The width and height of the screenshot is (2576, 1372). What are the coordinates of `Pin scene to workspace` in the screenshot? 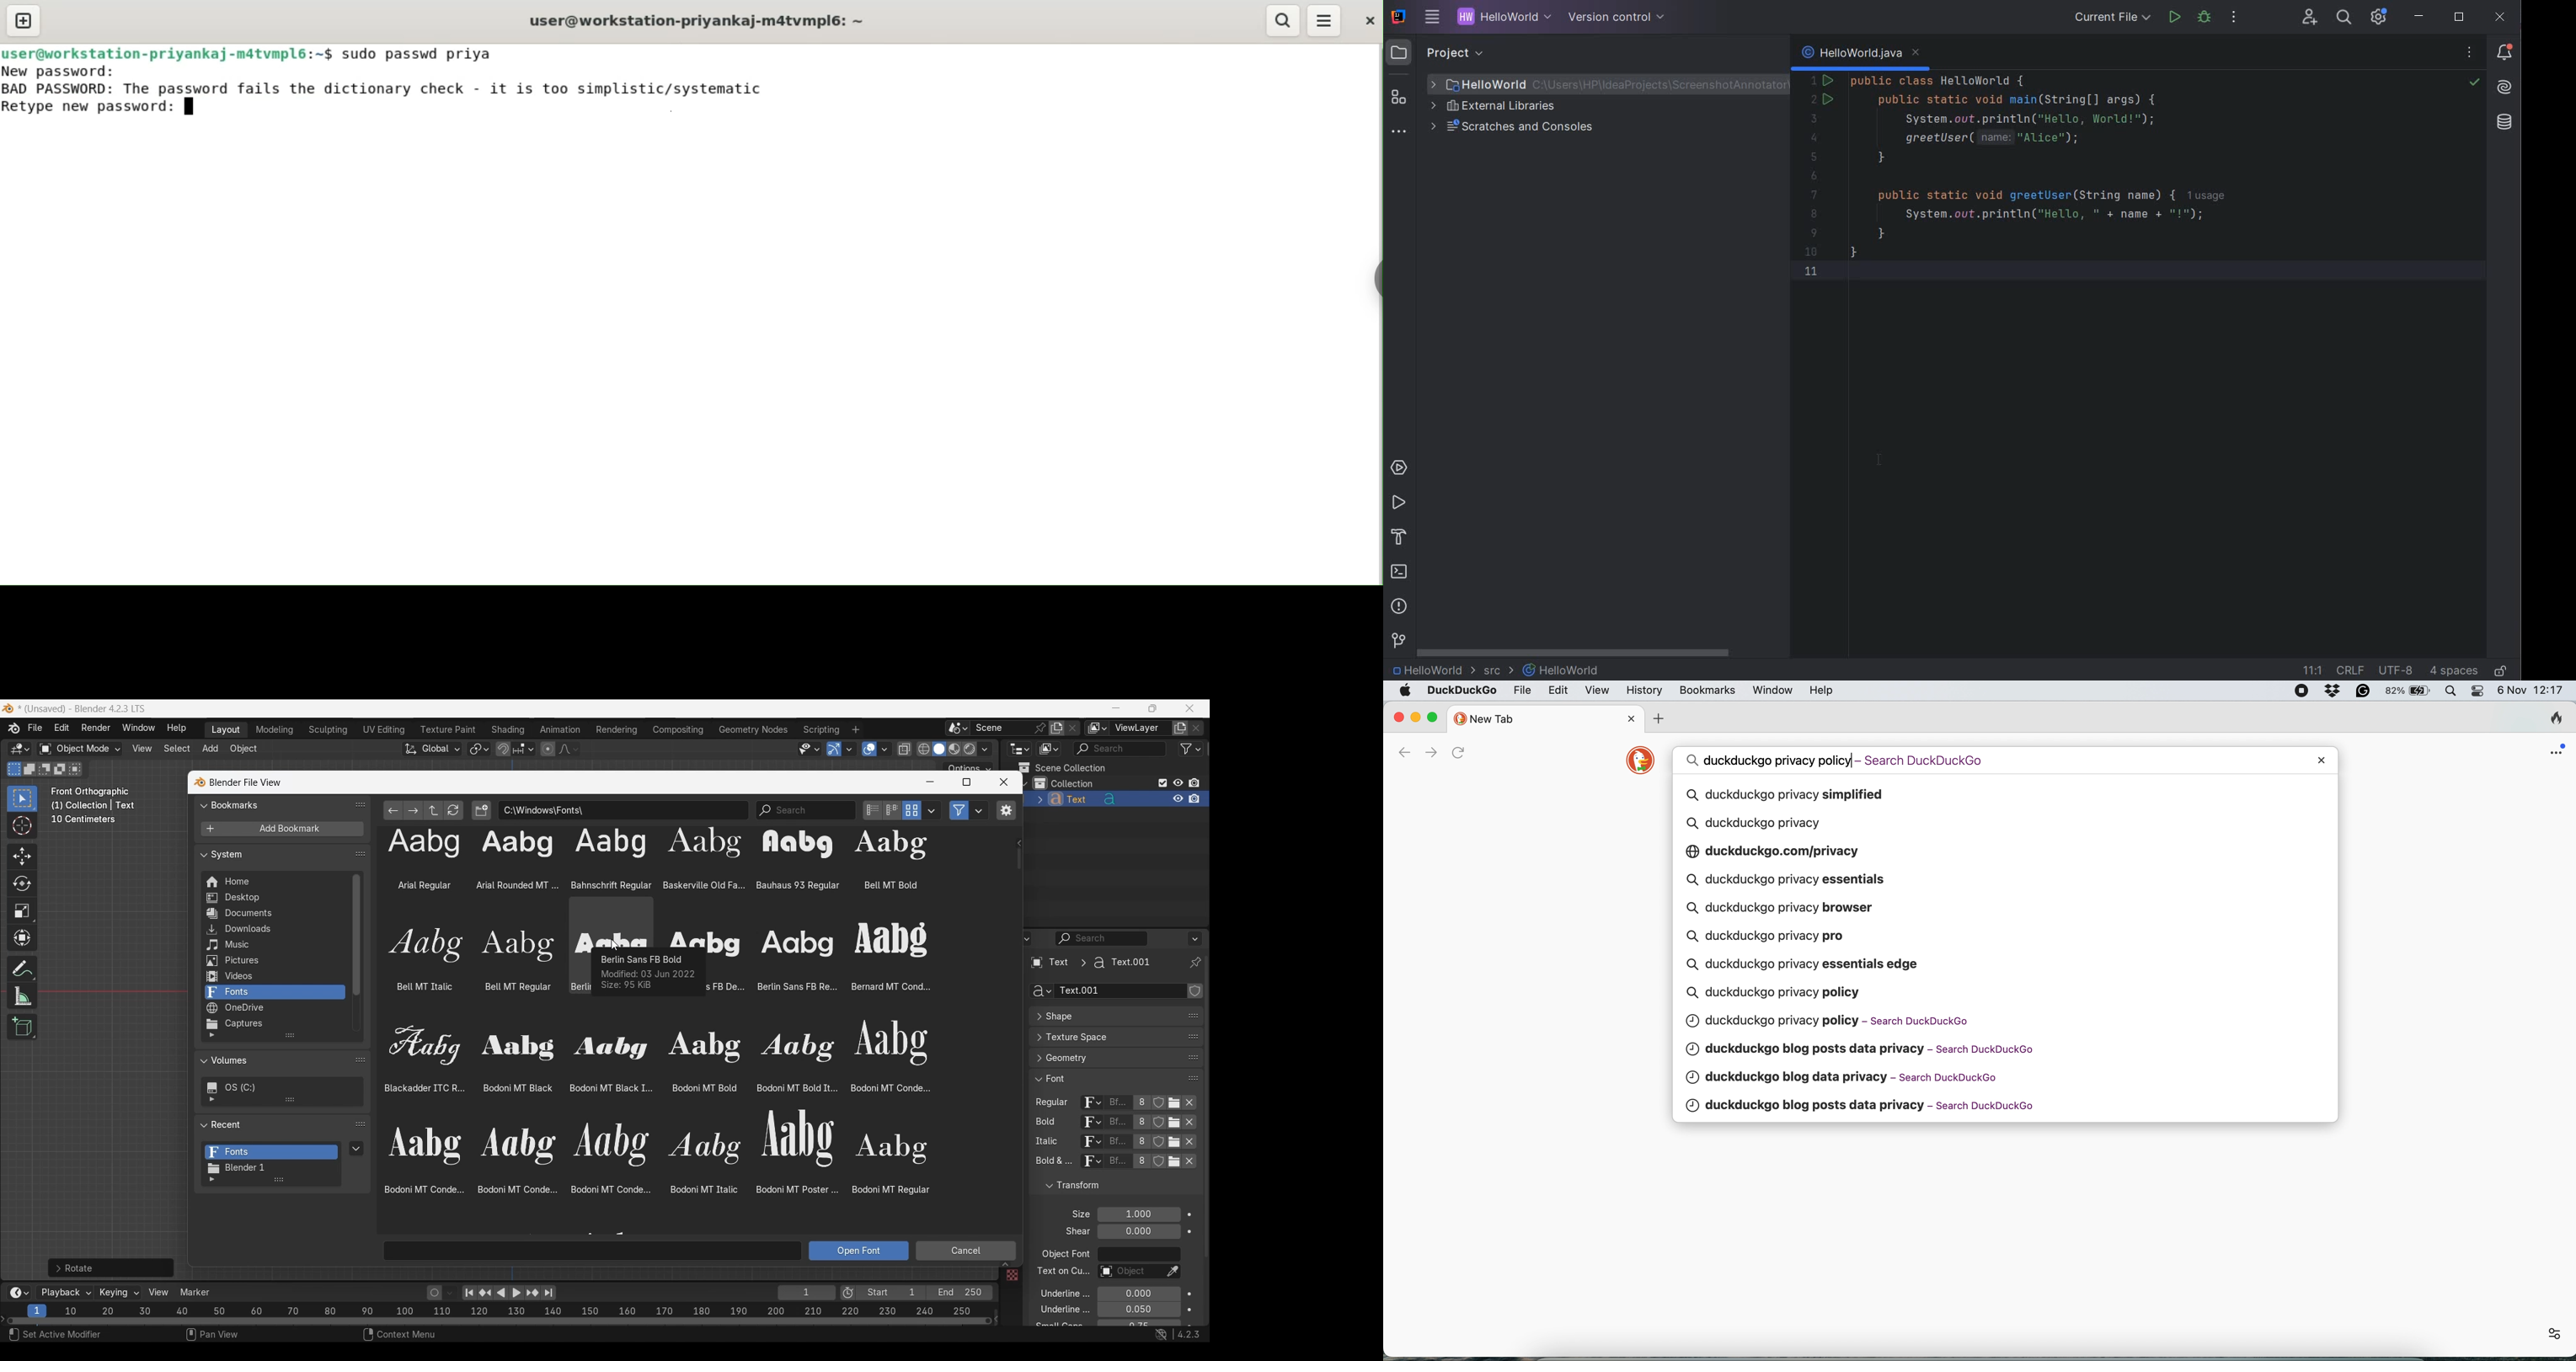 It's located at (1011, 728).